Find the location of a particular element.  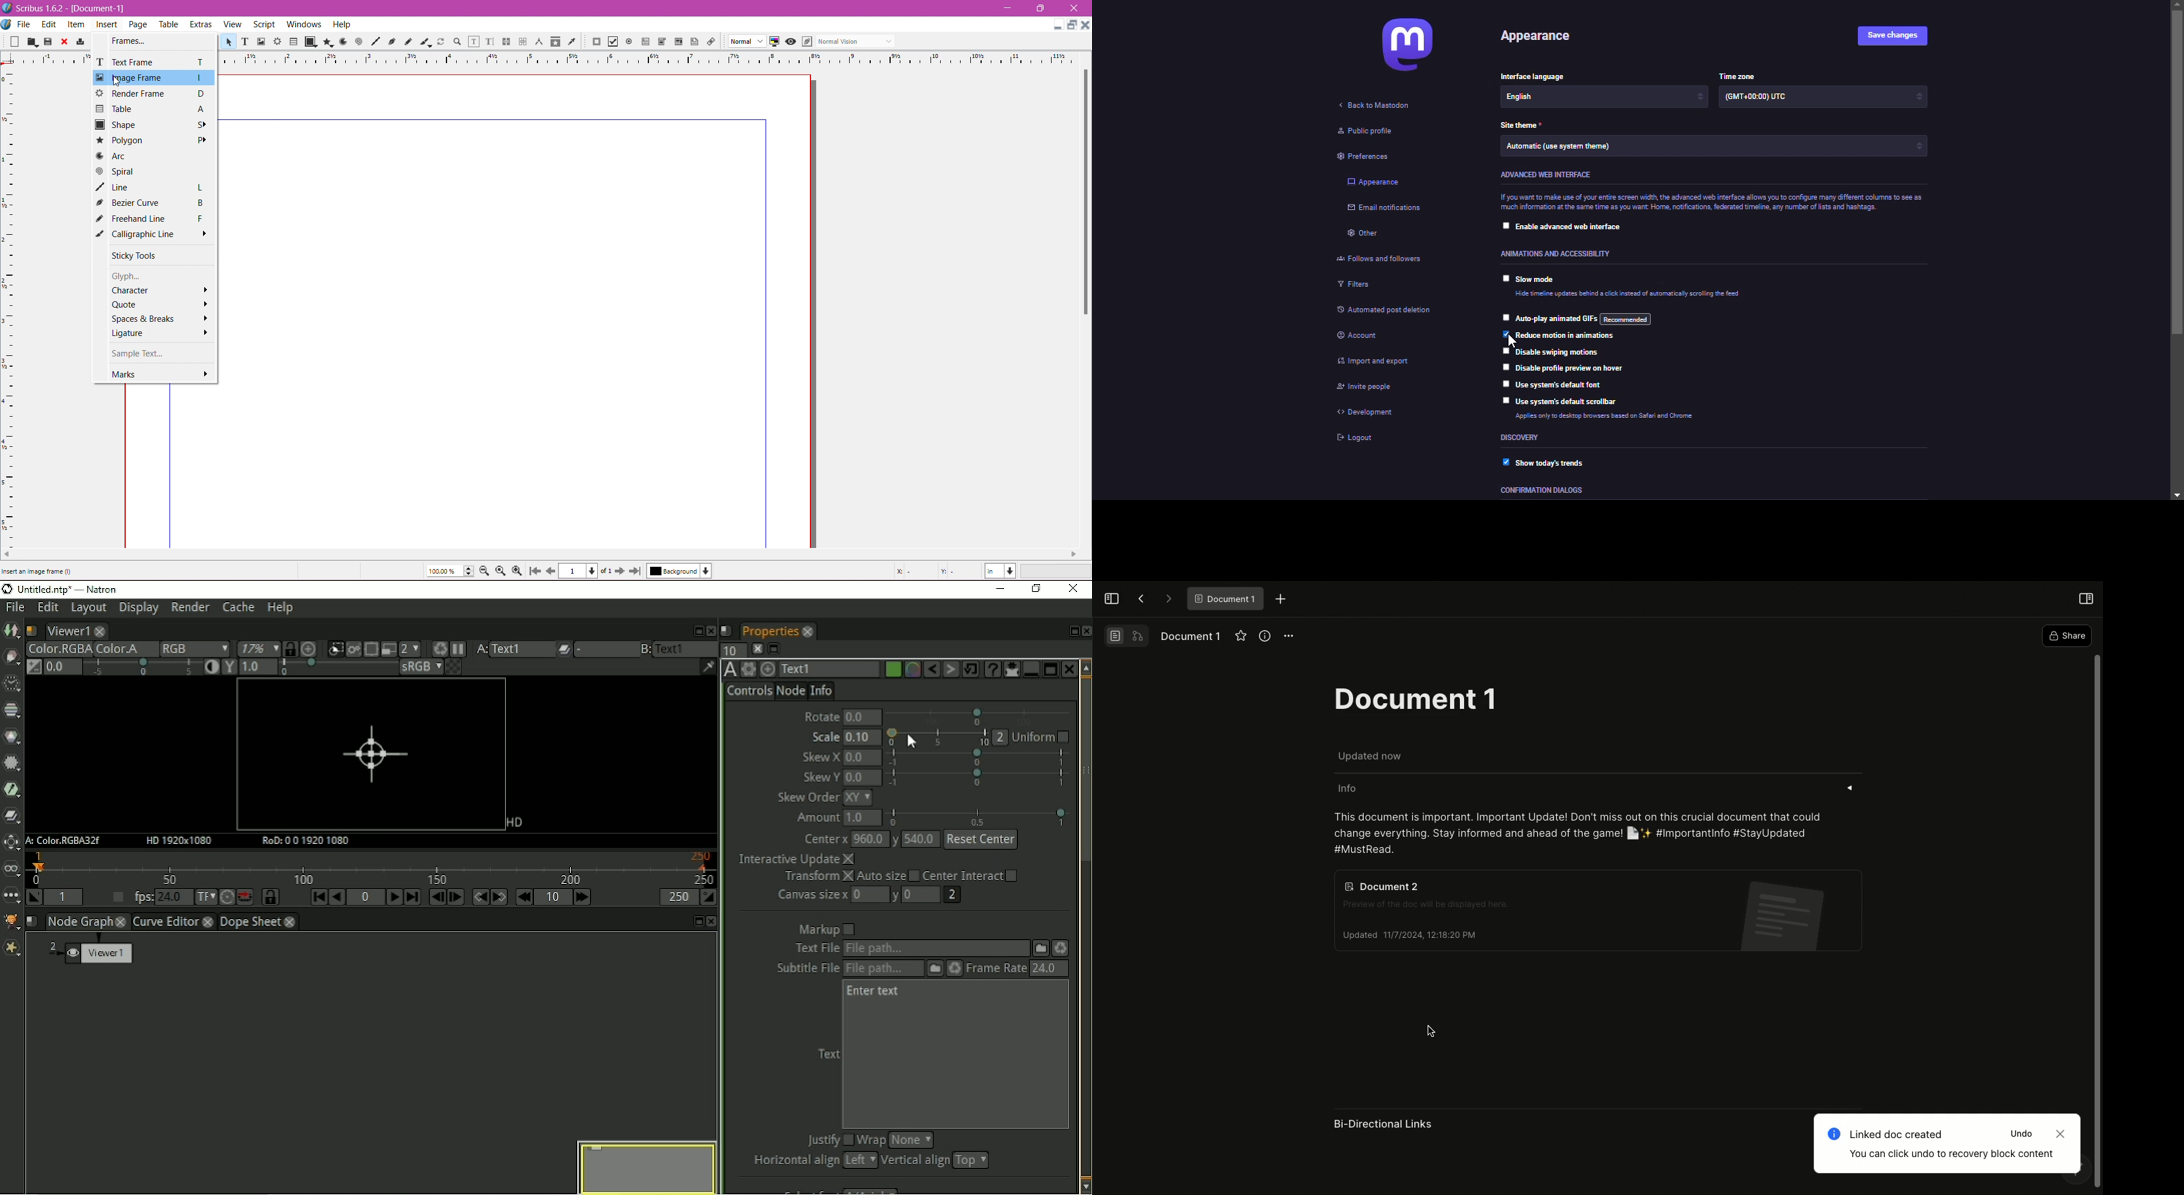

Close is located at coordinates (64, 42).